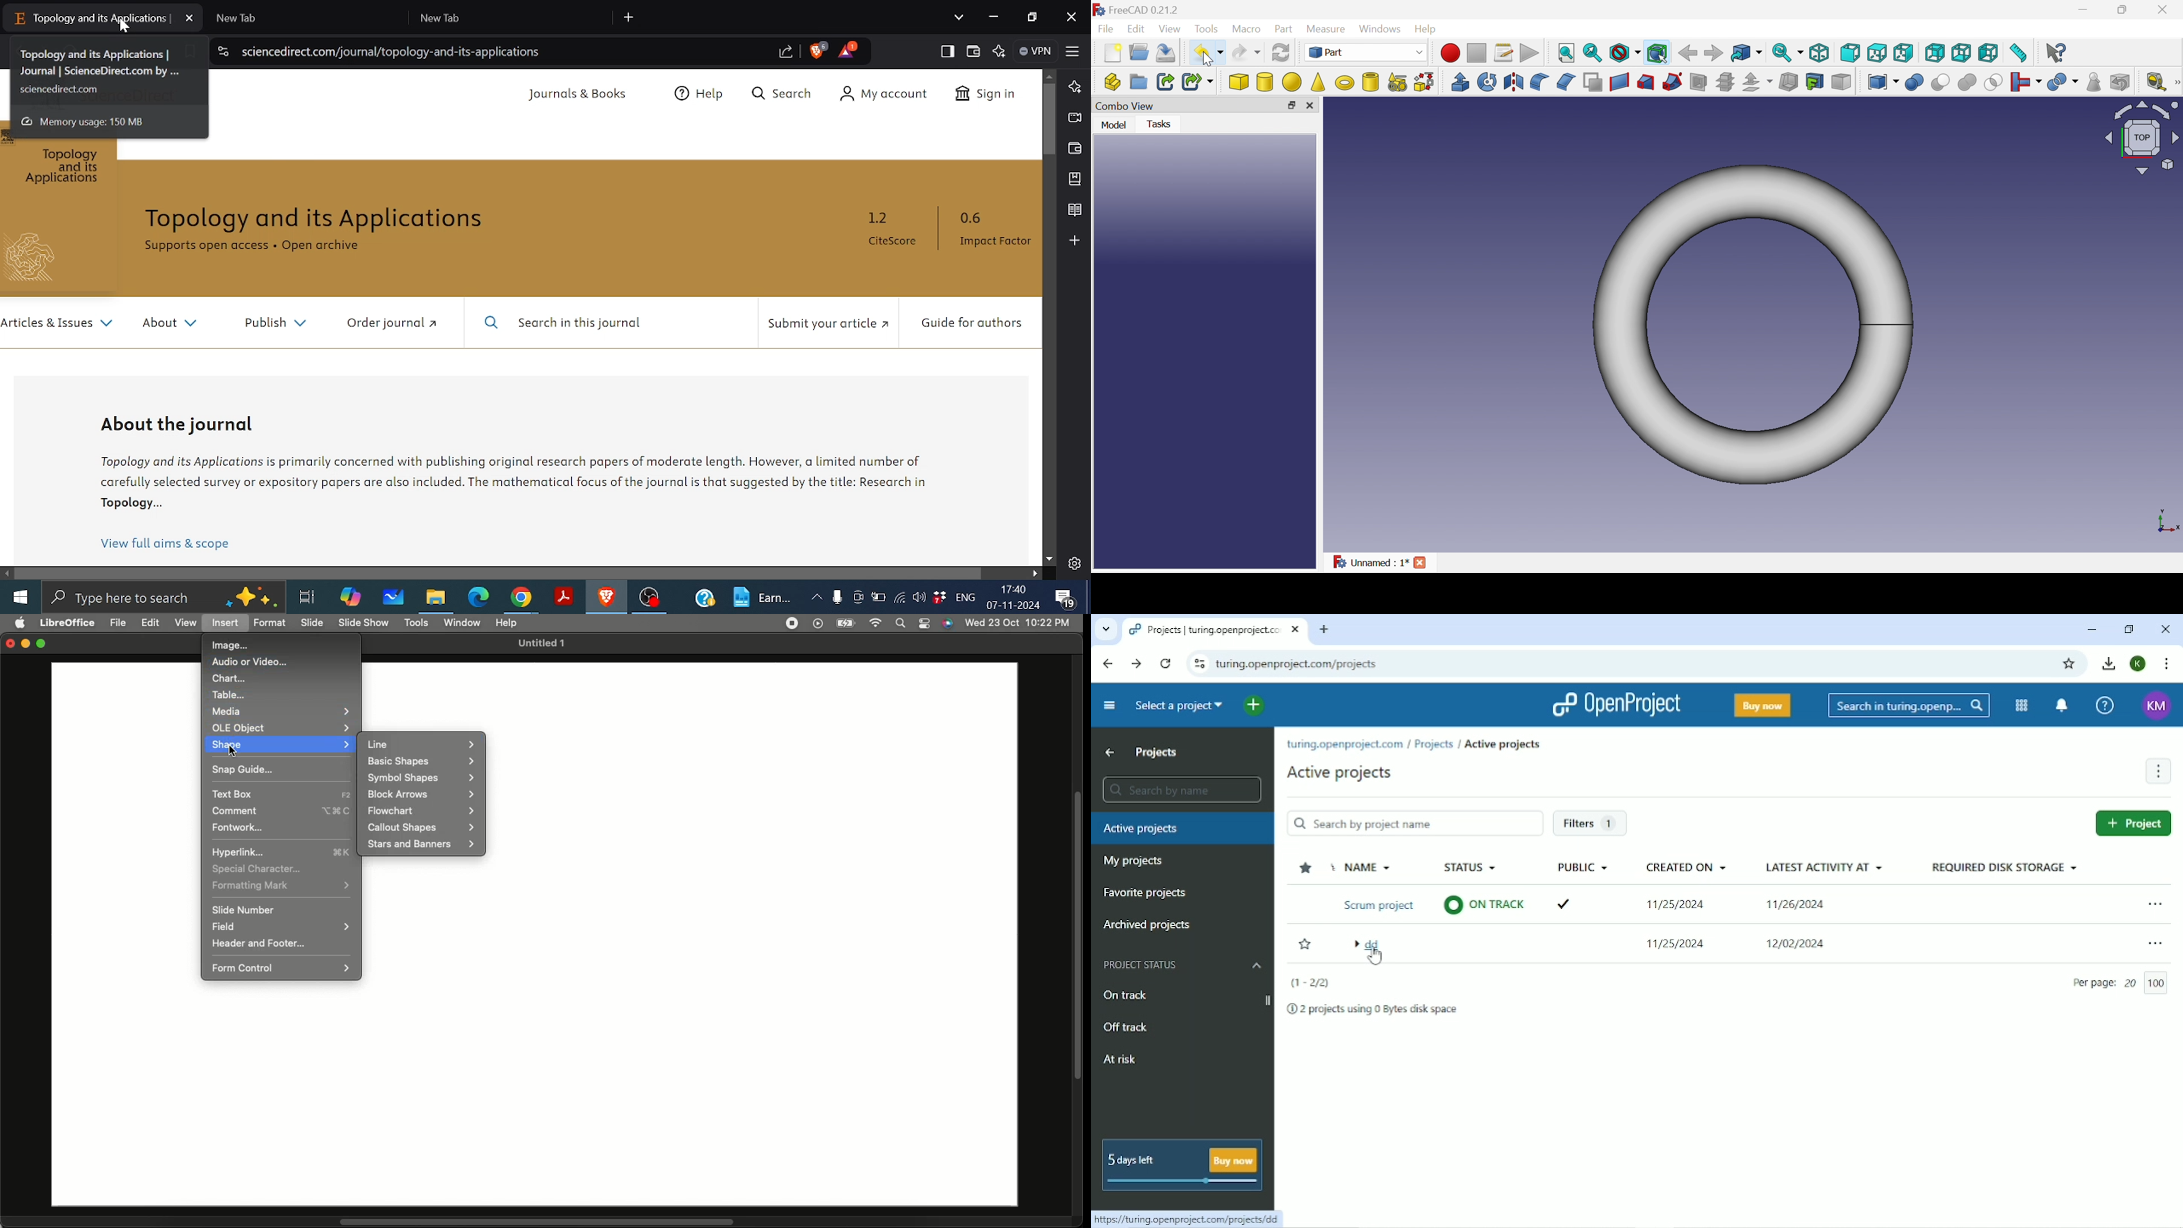 The image size is (2184, 1232). I want to click on cursor, so click(1210, 58).